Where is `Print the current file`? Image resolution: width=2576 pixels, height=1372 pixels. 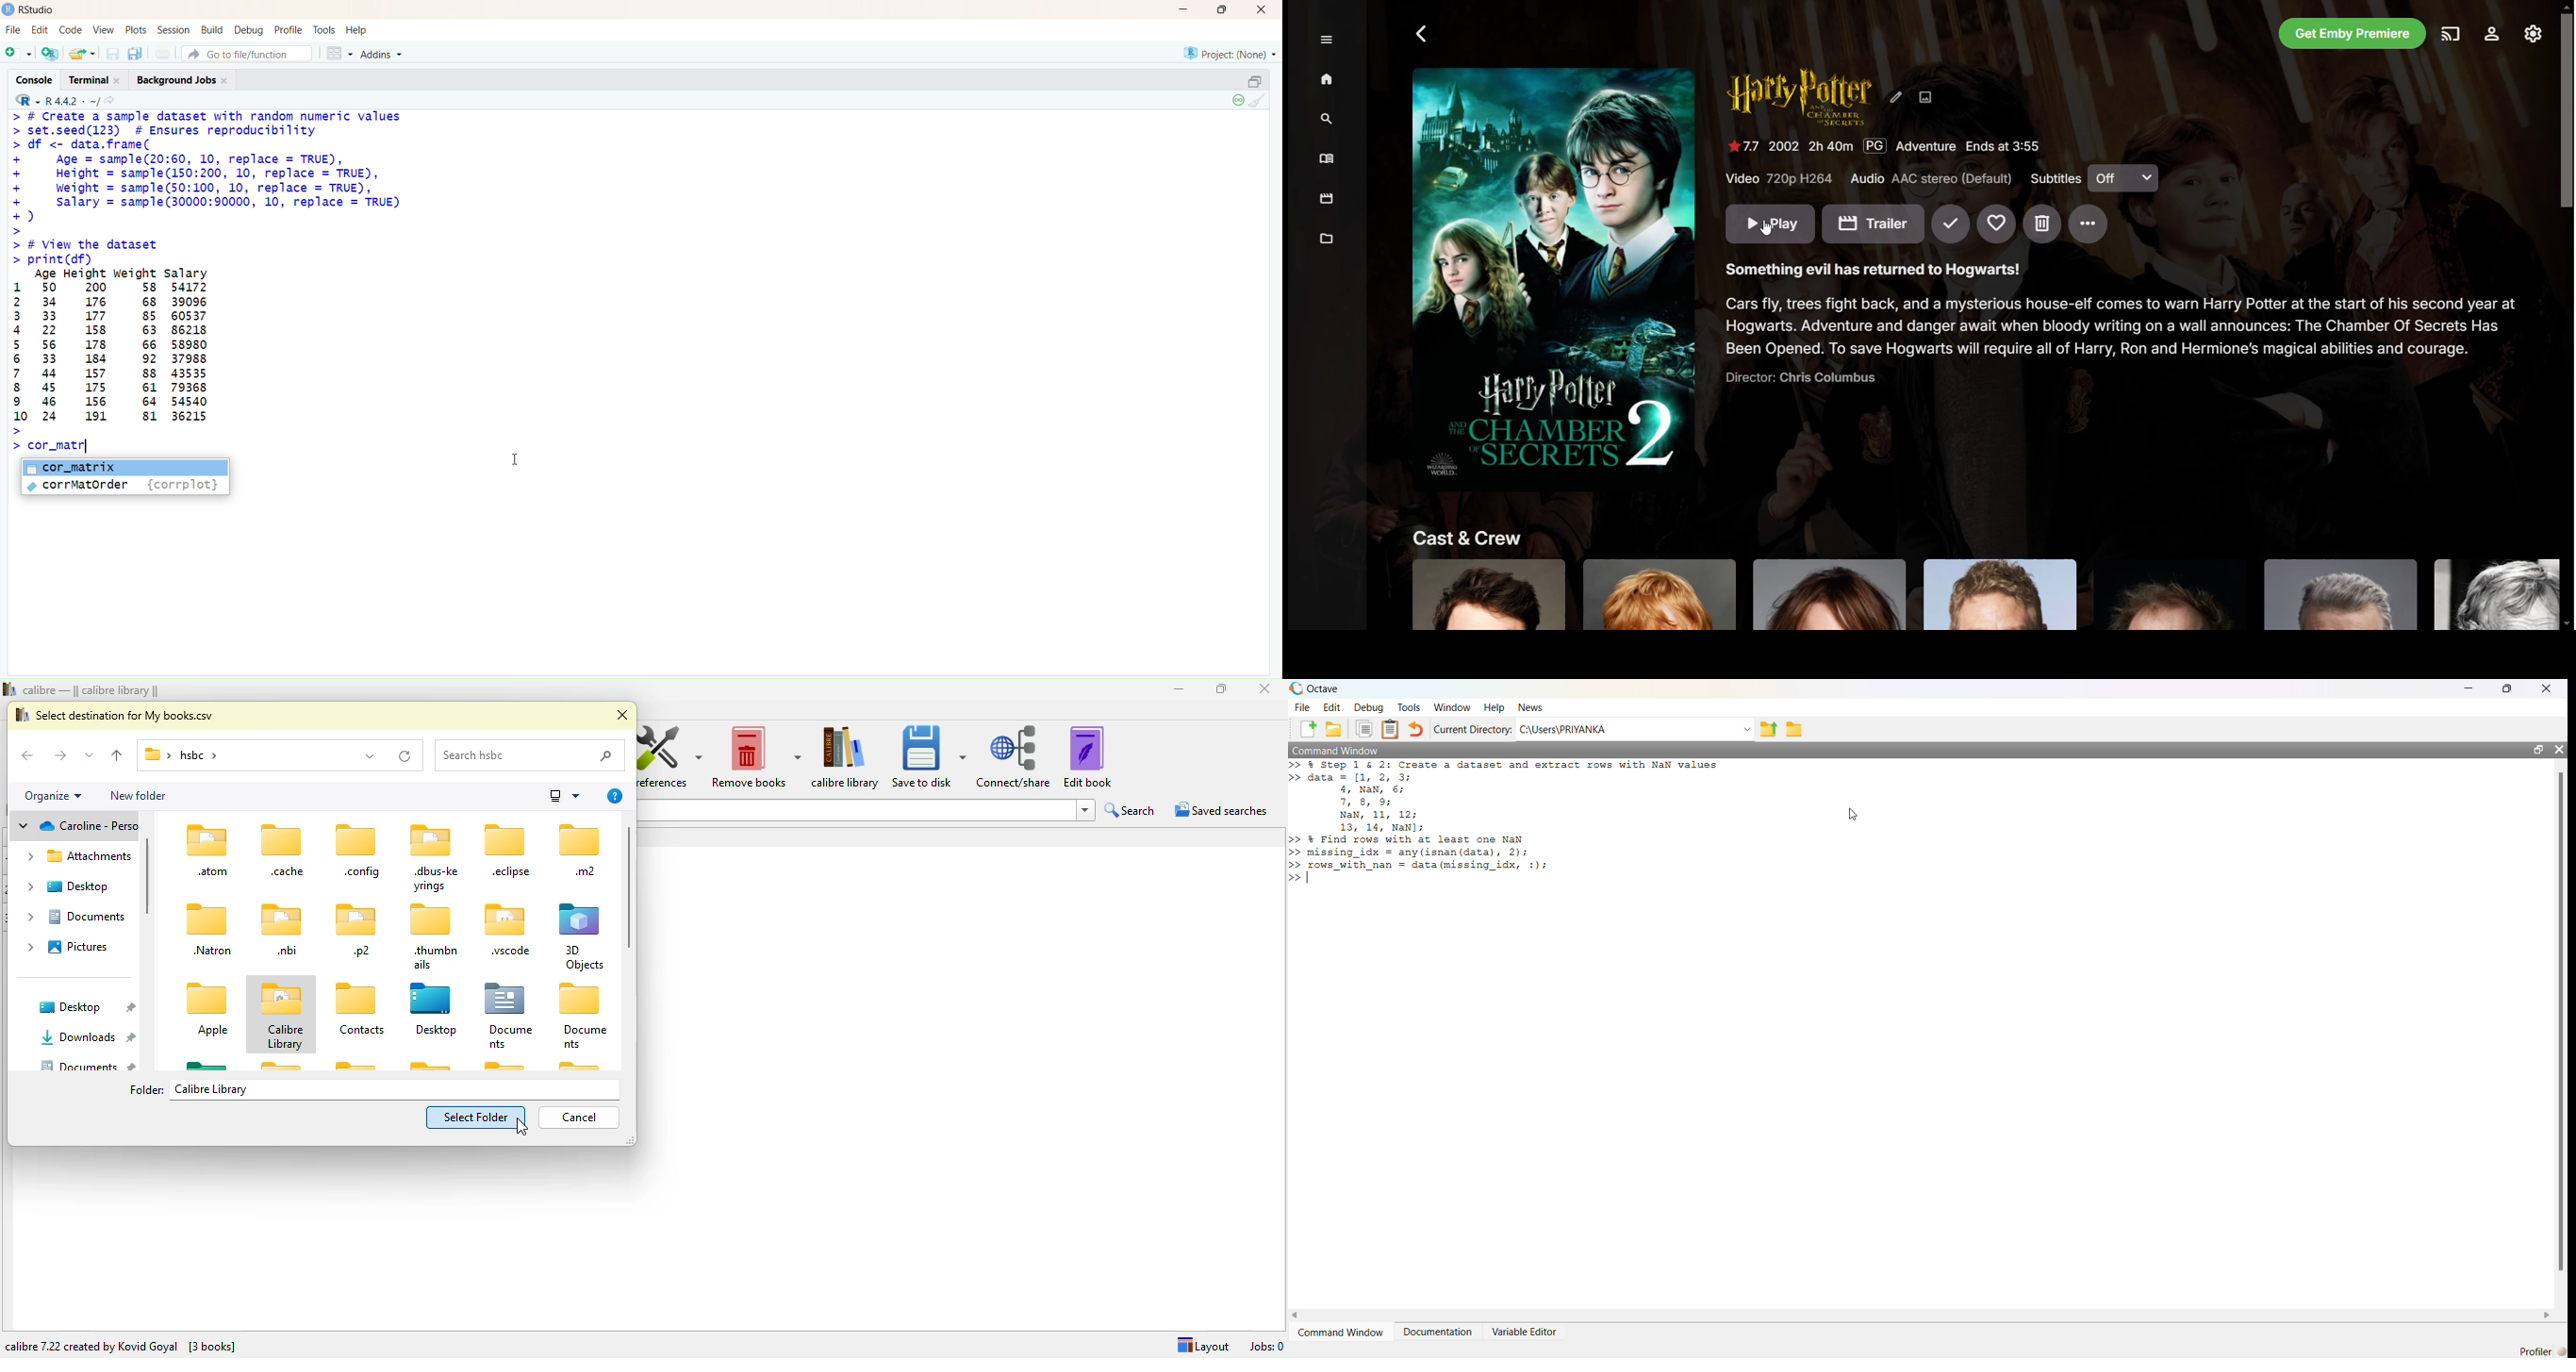
Print the current file is located at coordinates (164, 53).